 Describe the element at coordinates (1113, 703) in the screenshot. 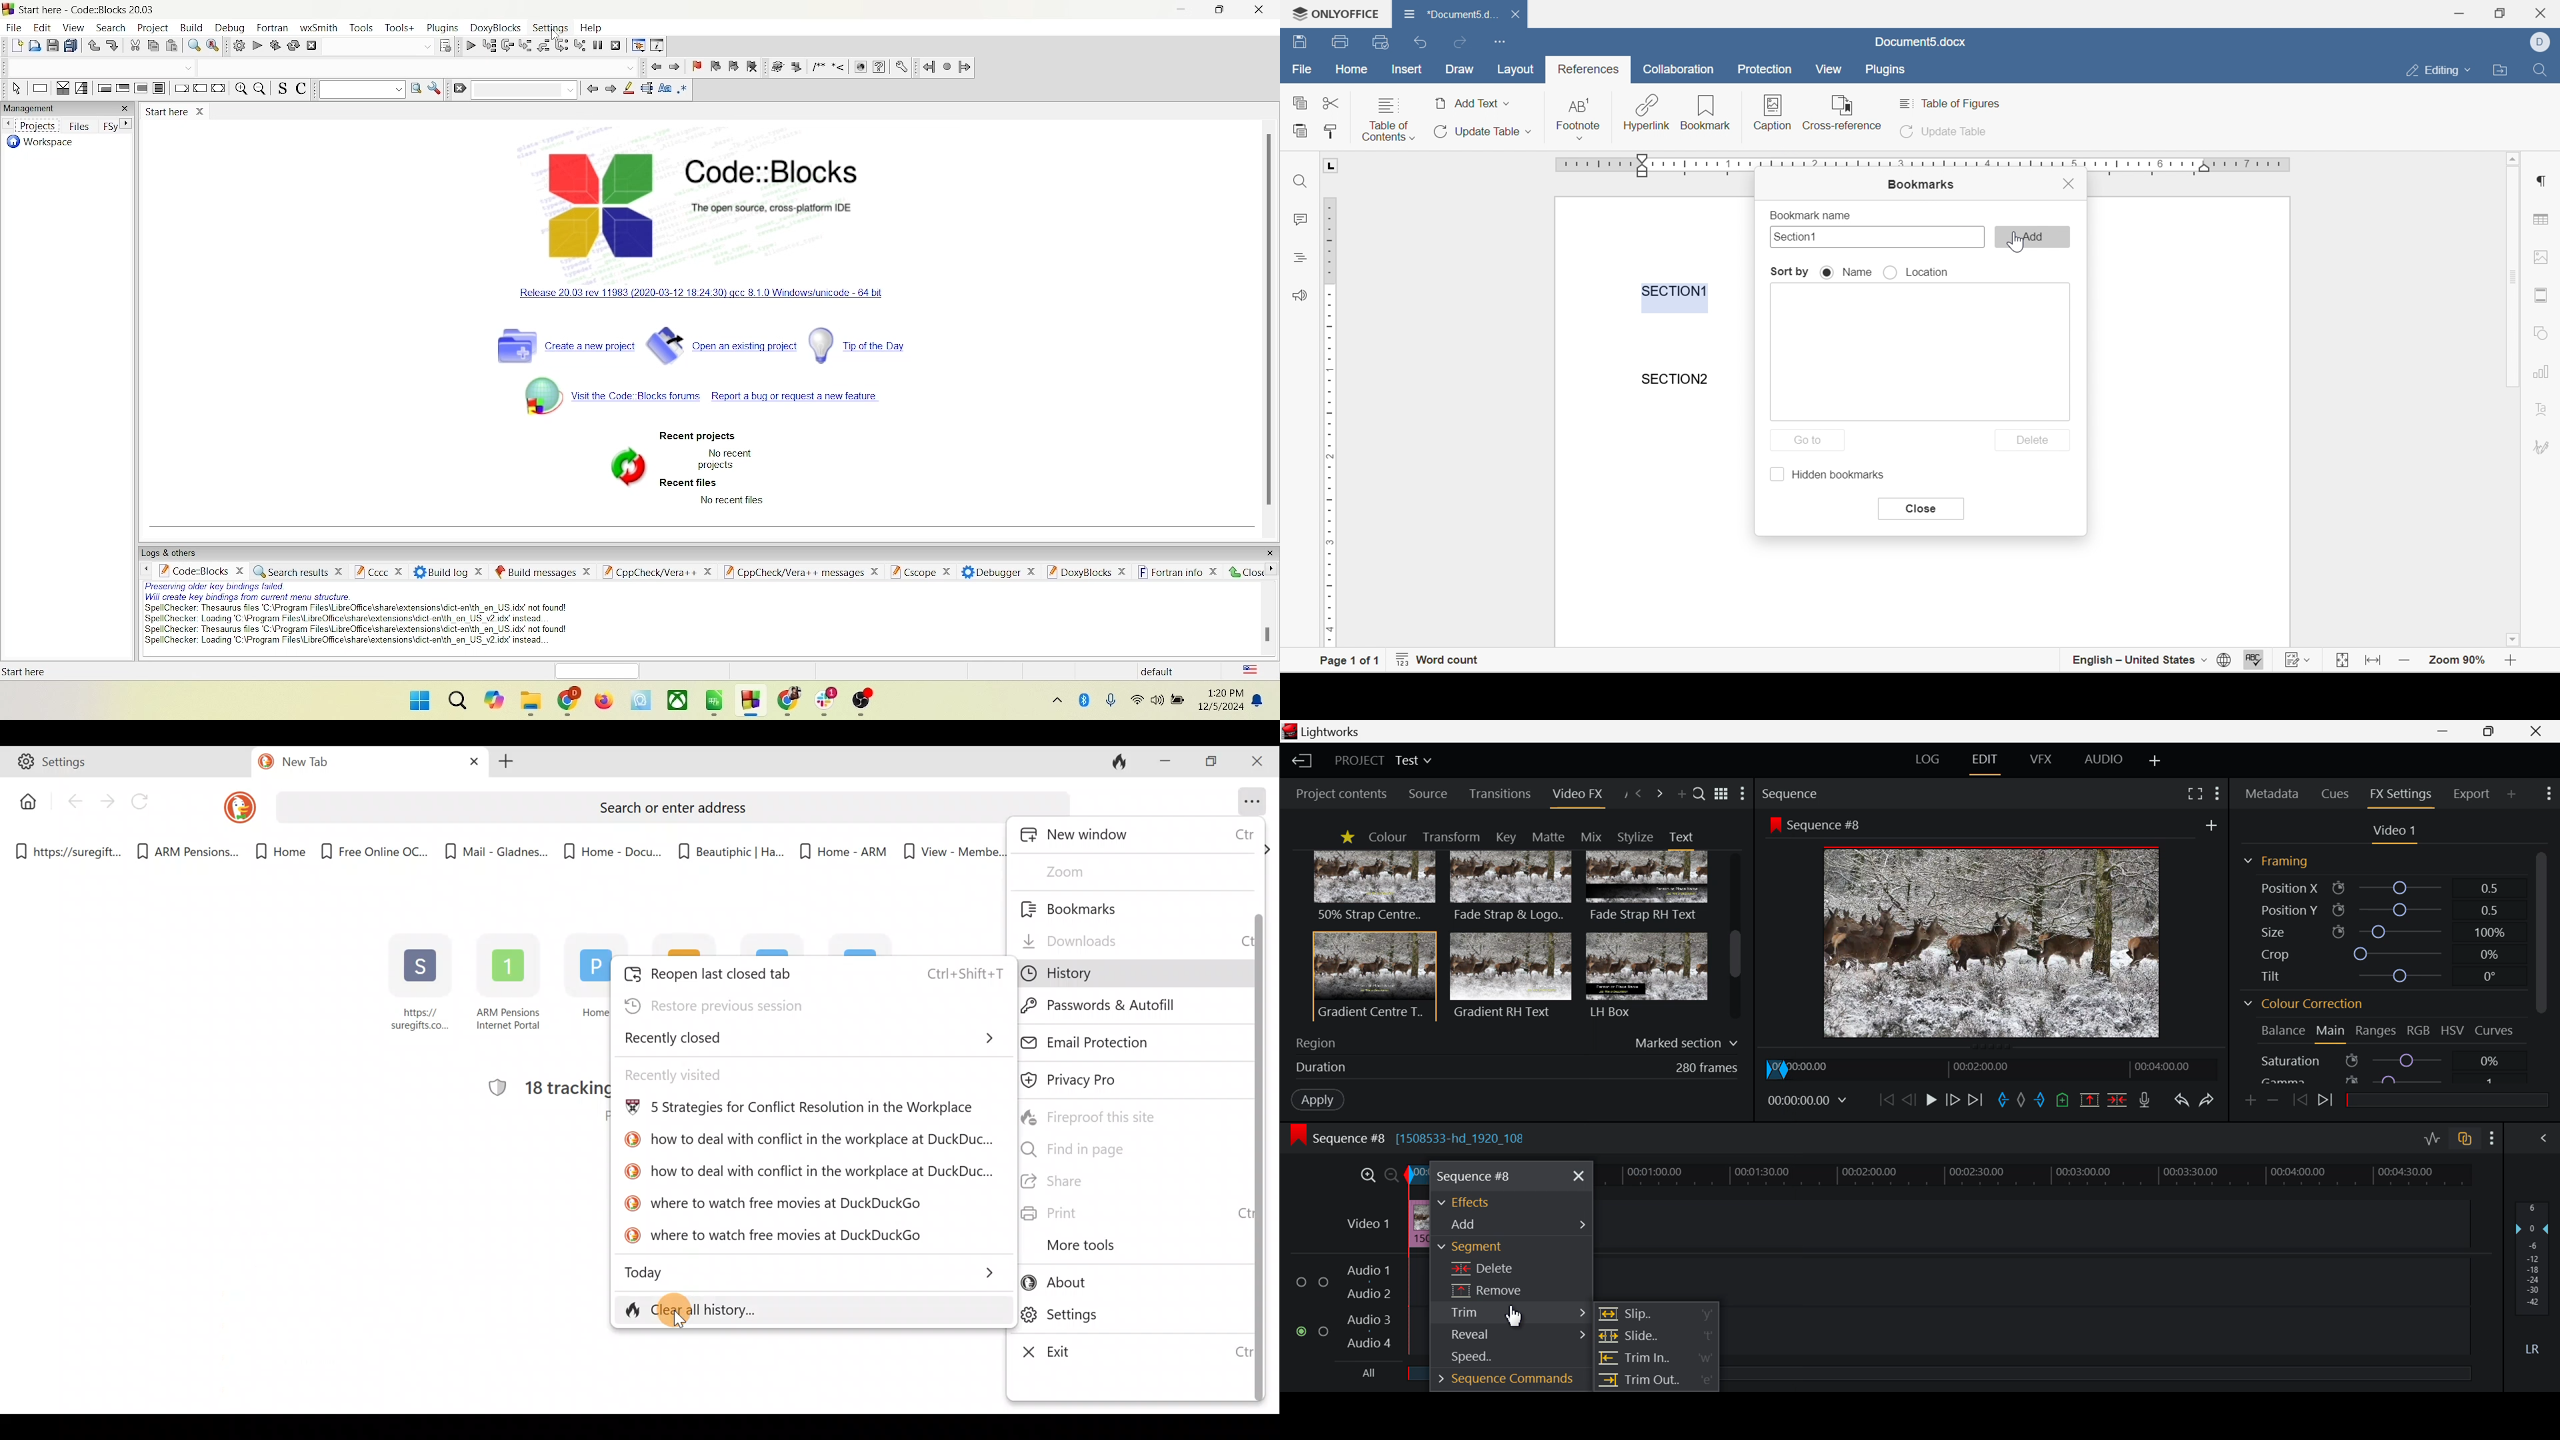

I see `microphone` at that location.